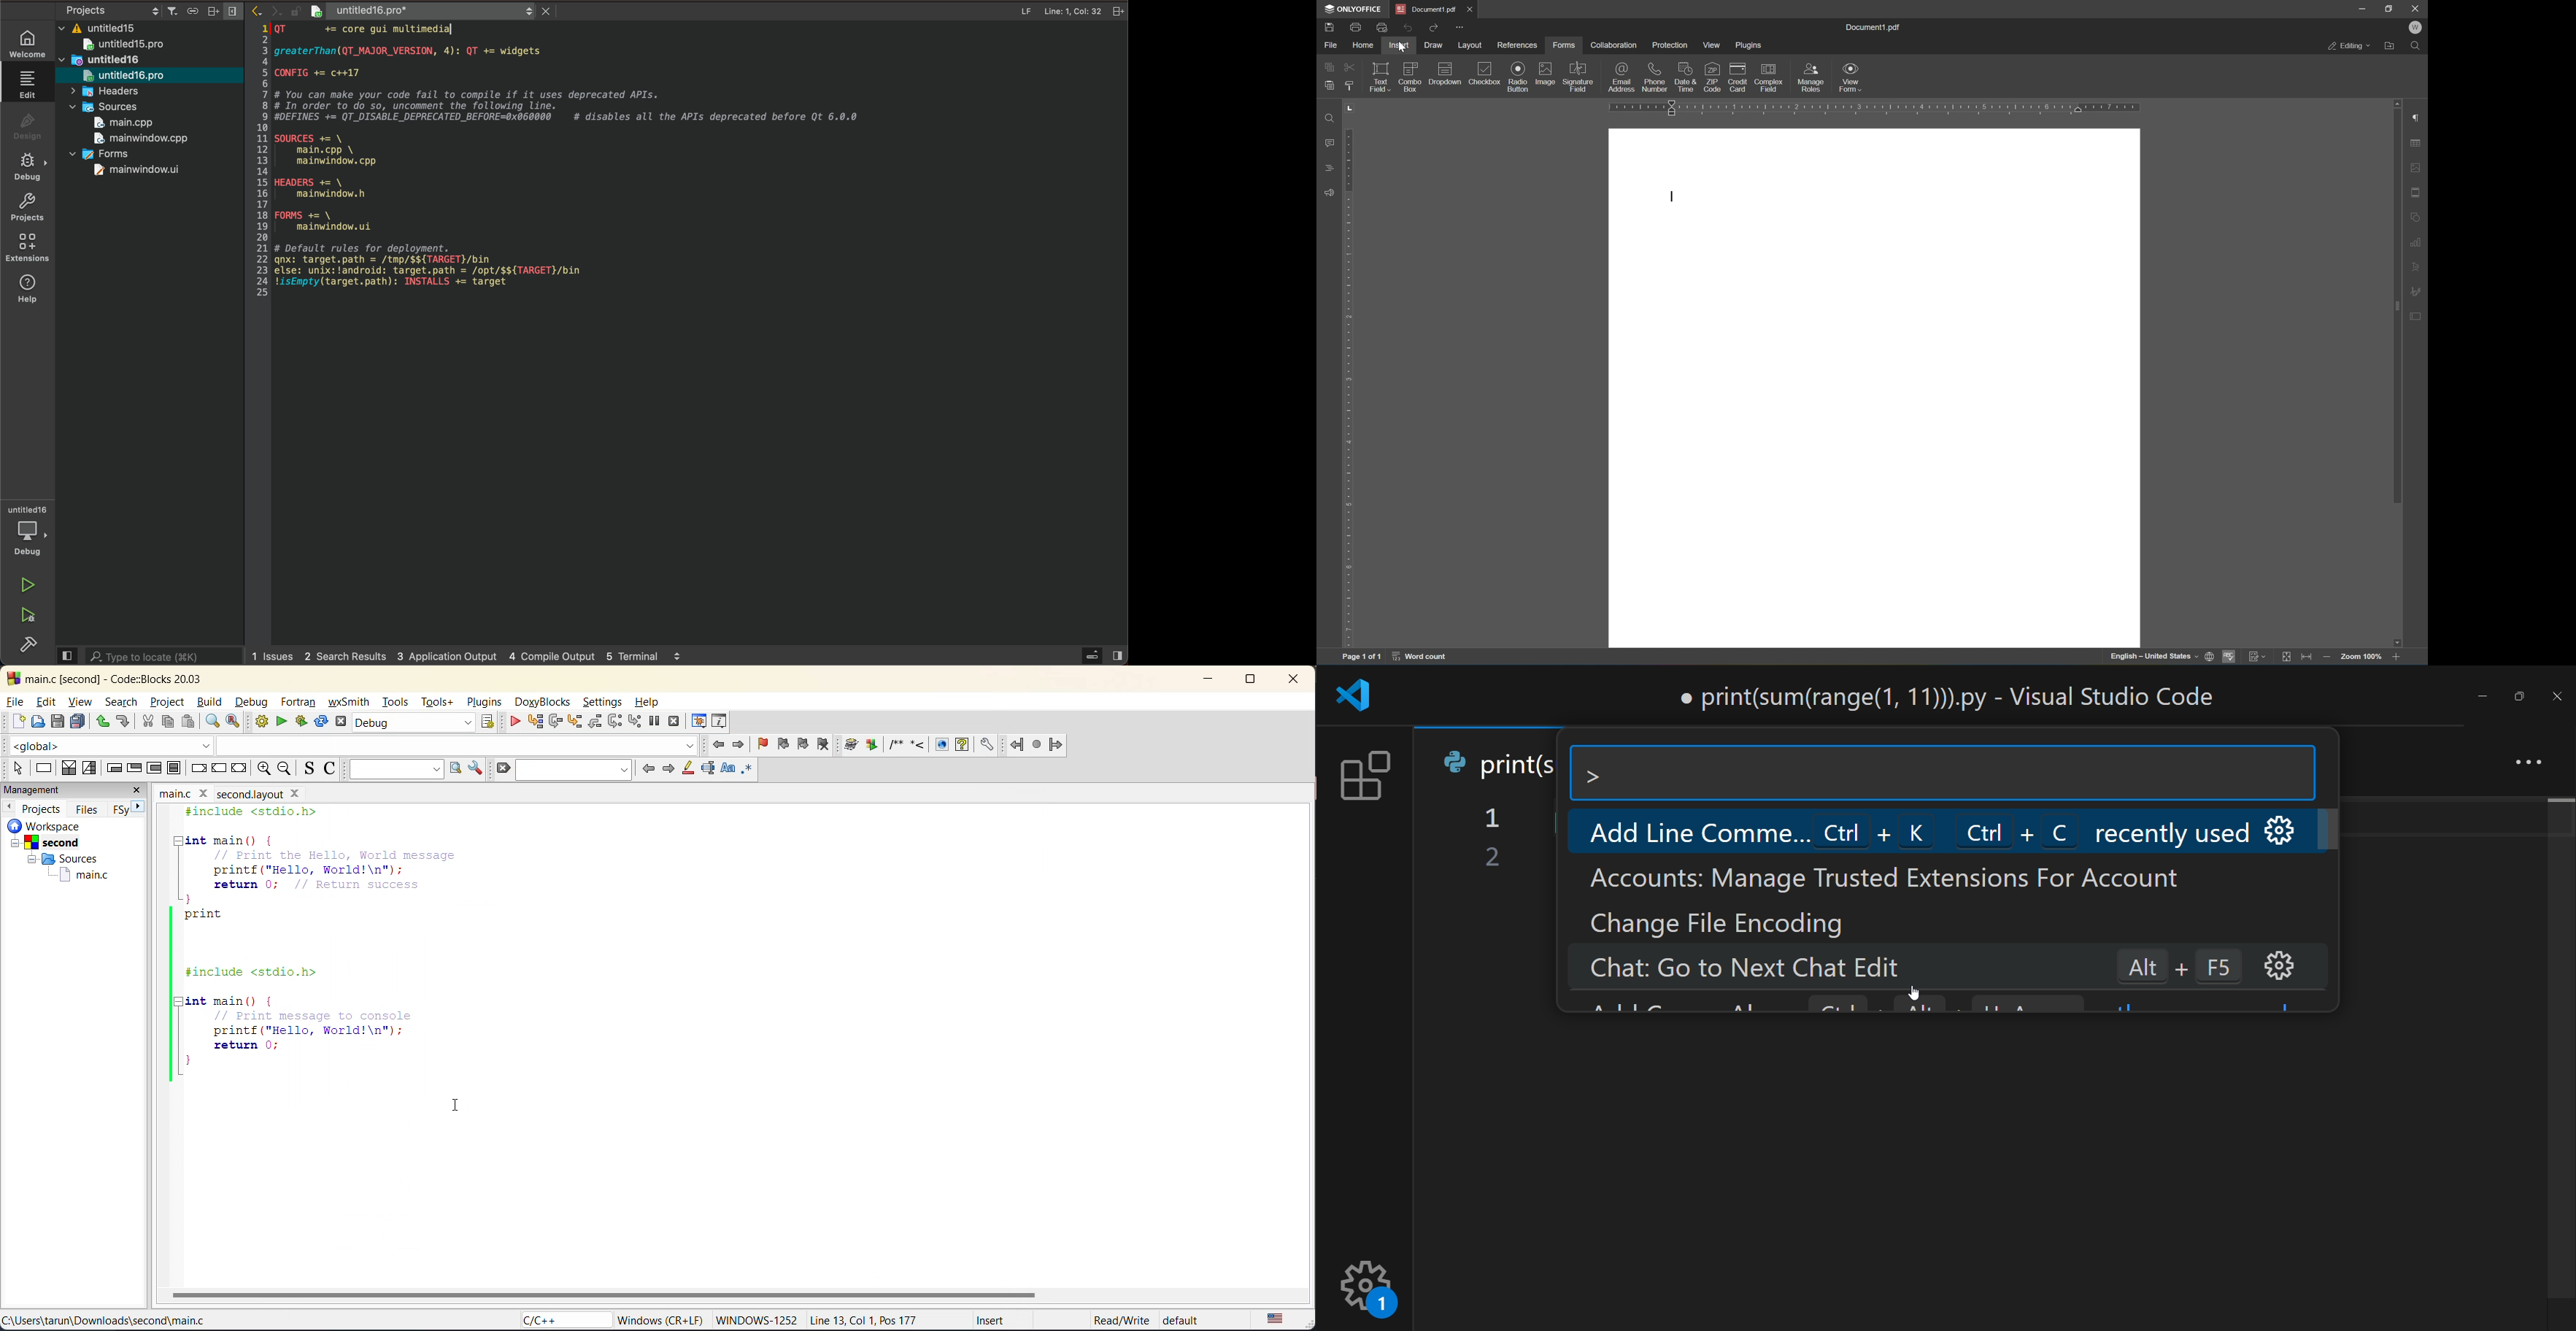  I want to click on instruction, so click(45, 770).